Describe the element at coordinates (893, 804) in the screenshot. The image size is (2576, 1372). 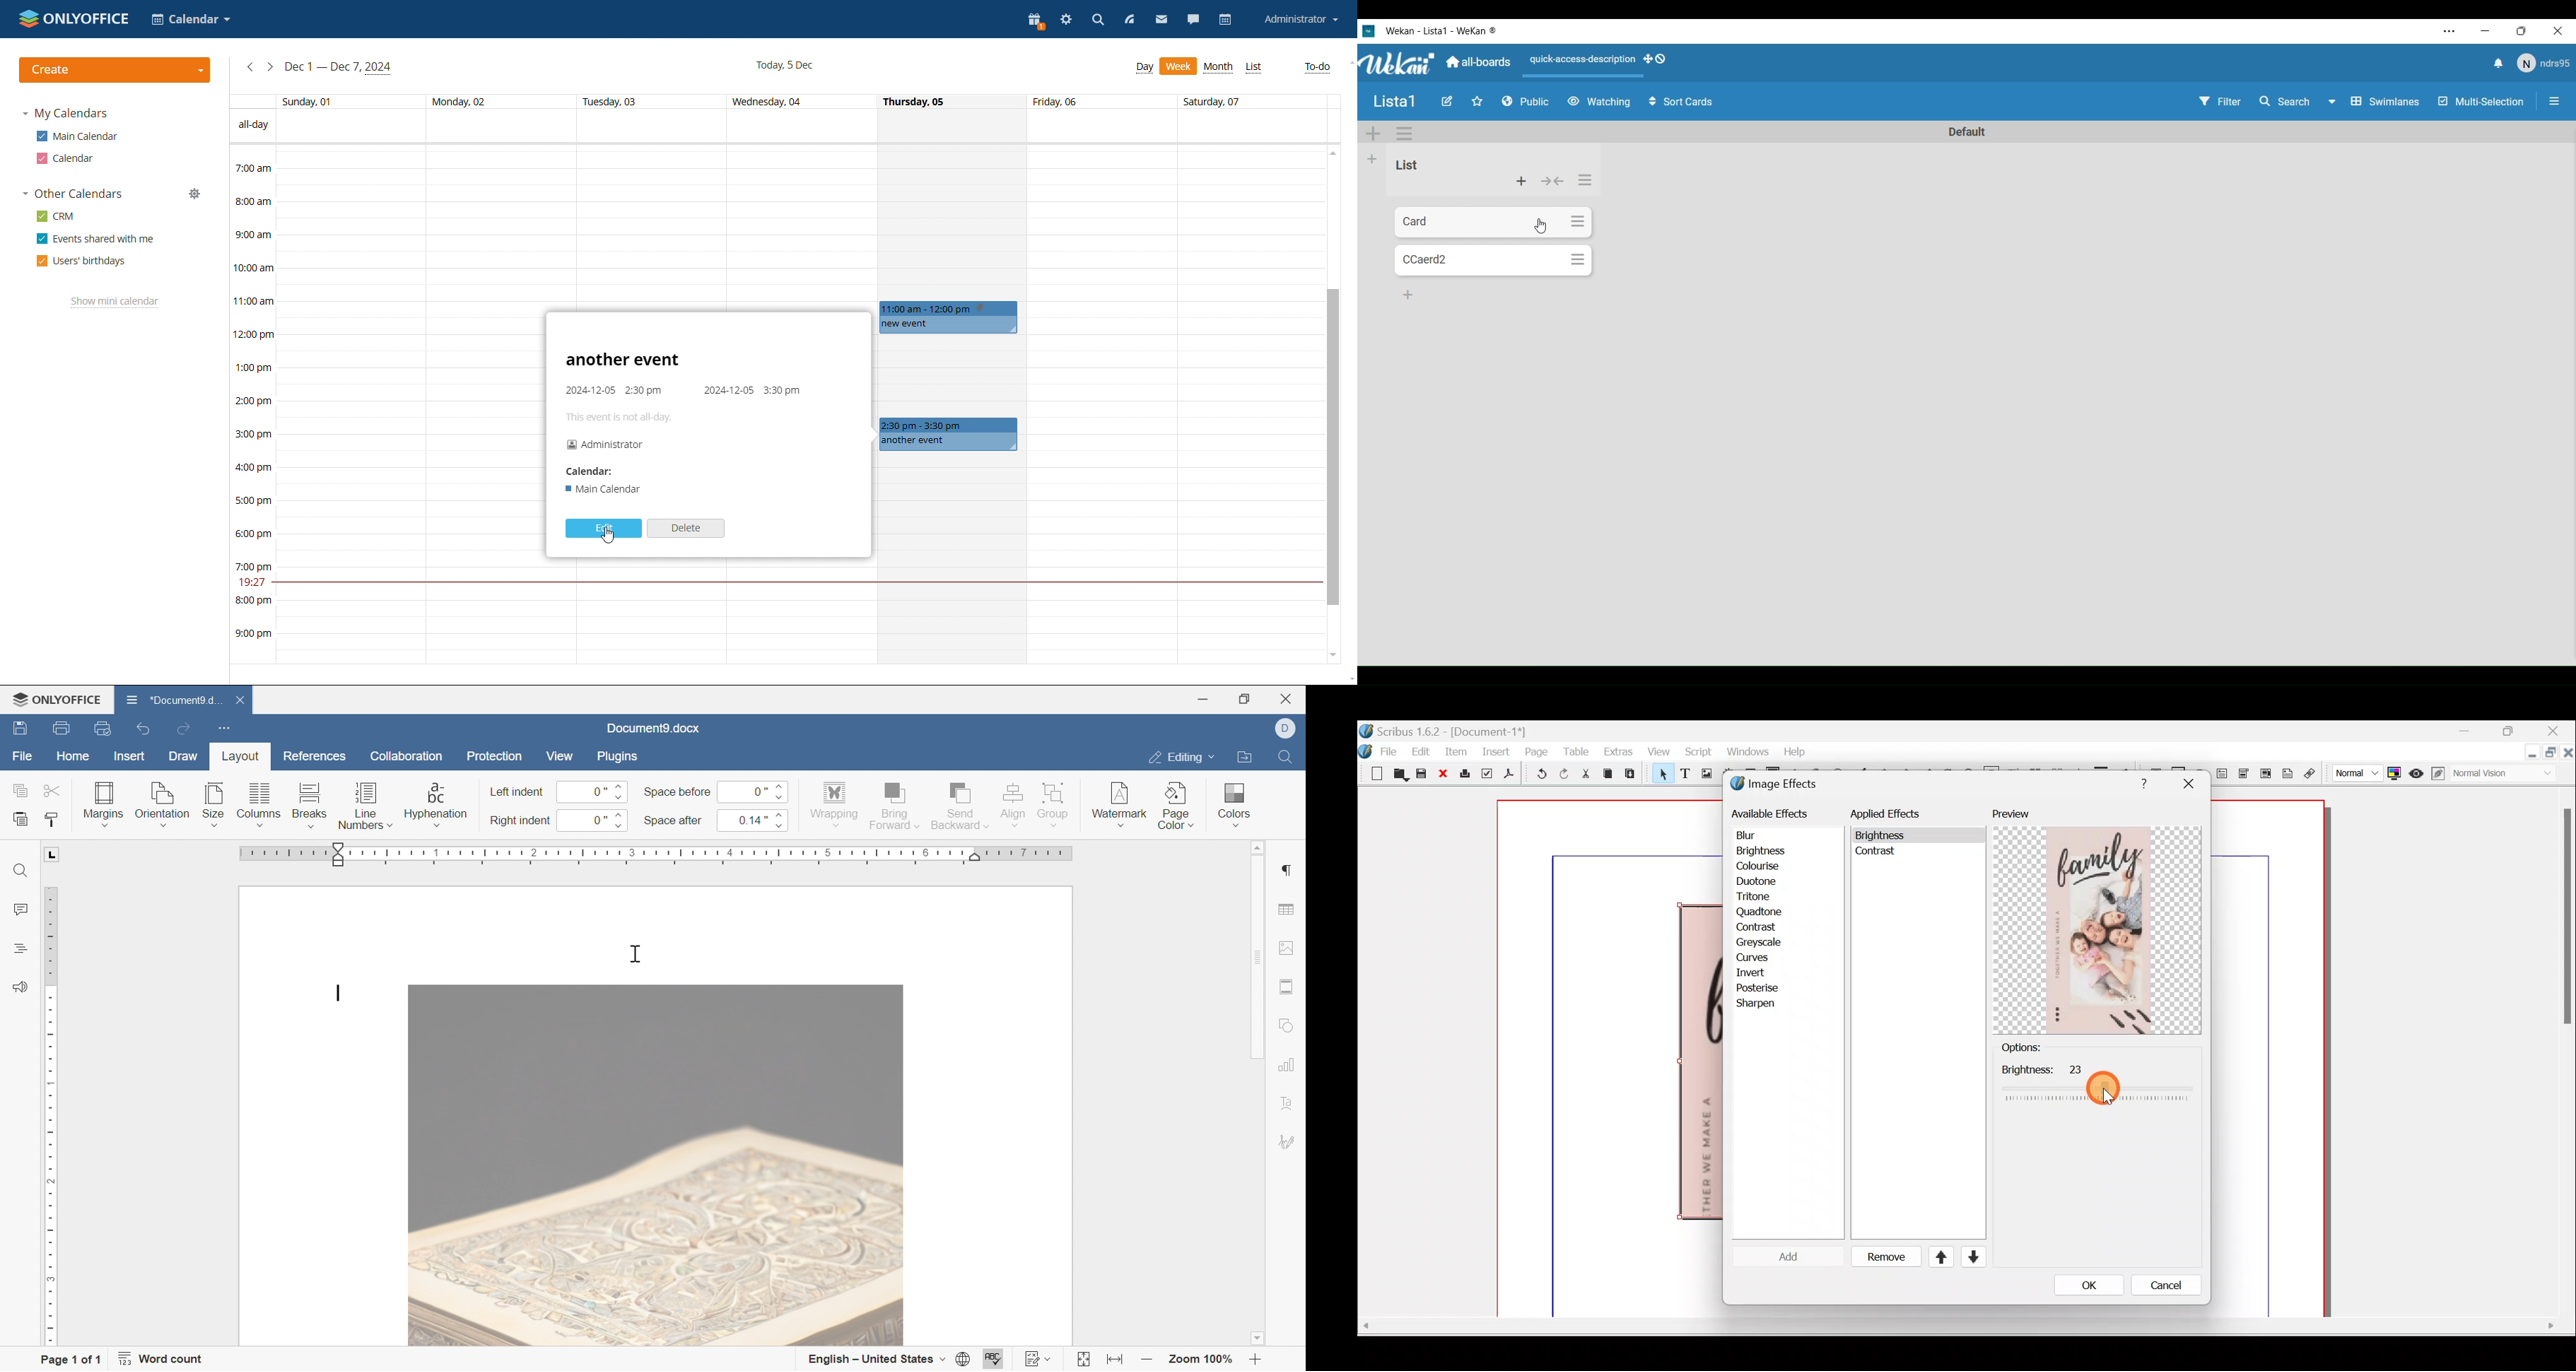
I see `bring forward` at that location.